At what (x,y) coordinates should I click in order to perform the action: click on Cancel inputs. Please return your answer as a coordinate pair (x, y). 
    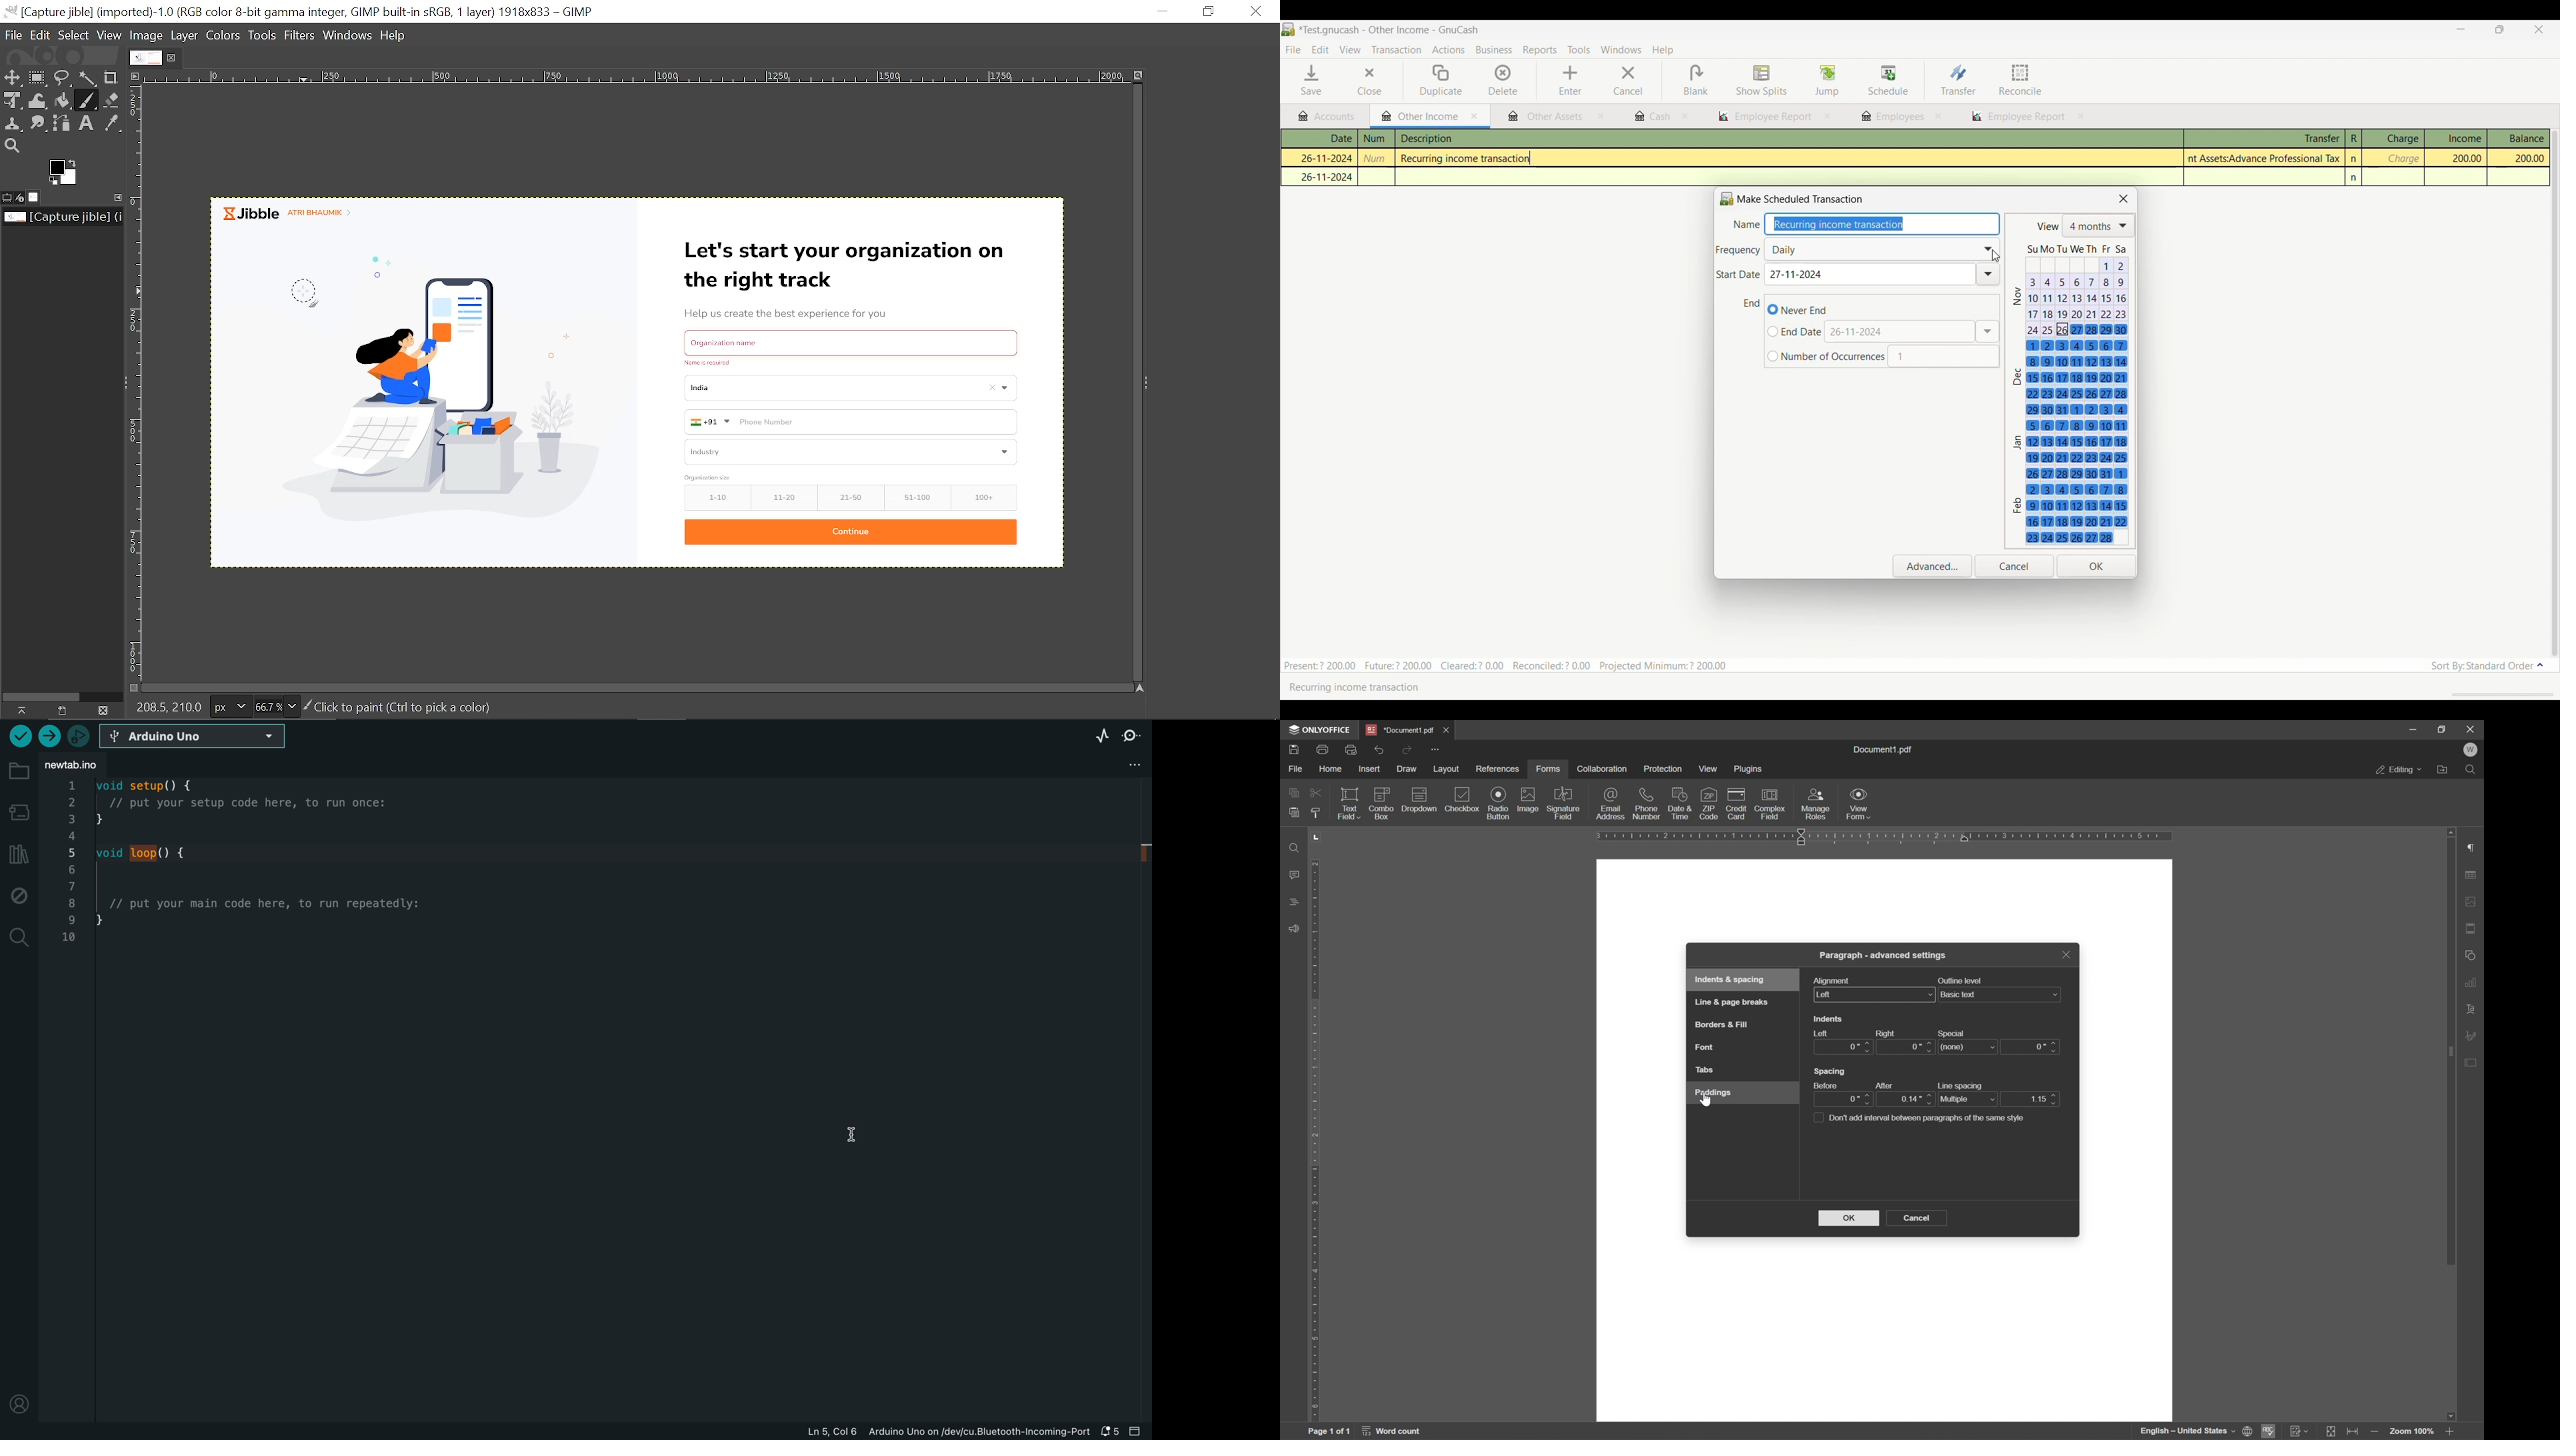
    Looking at the image, I should click on (2014, 567).